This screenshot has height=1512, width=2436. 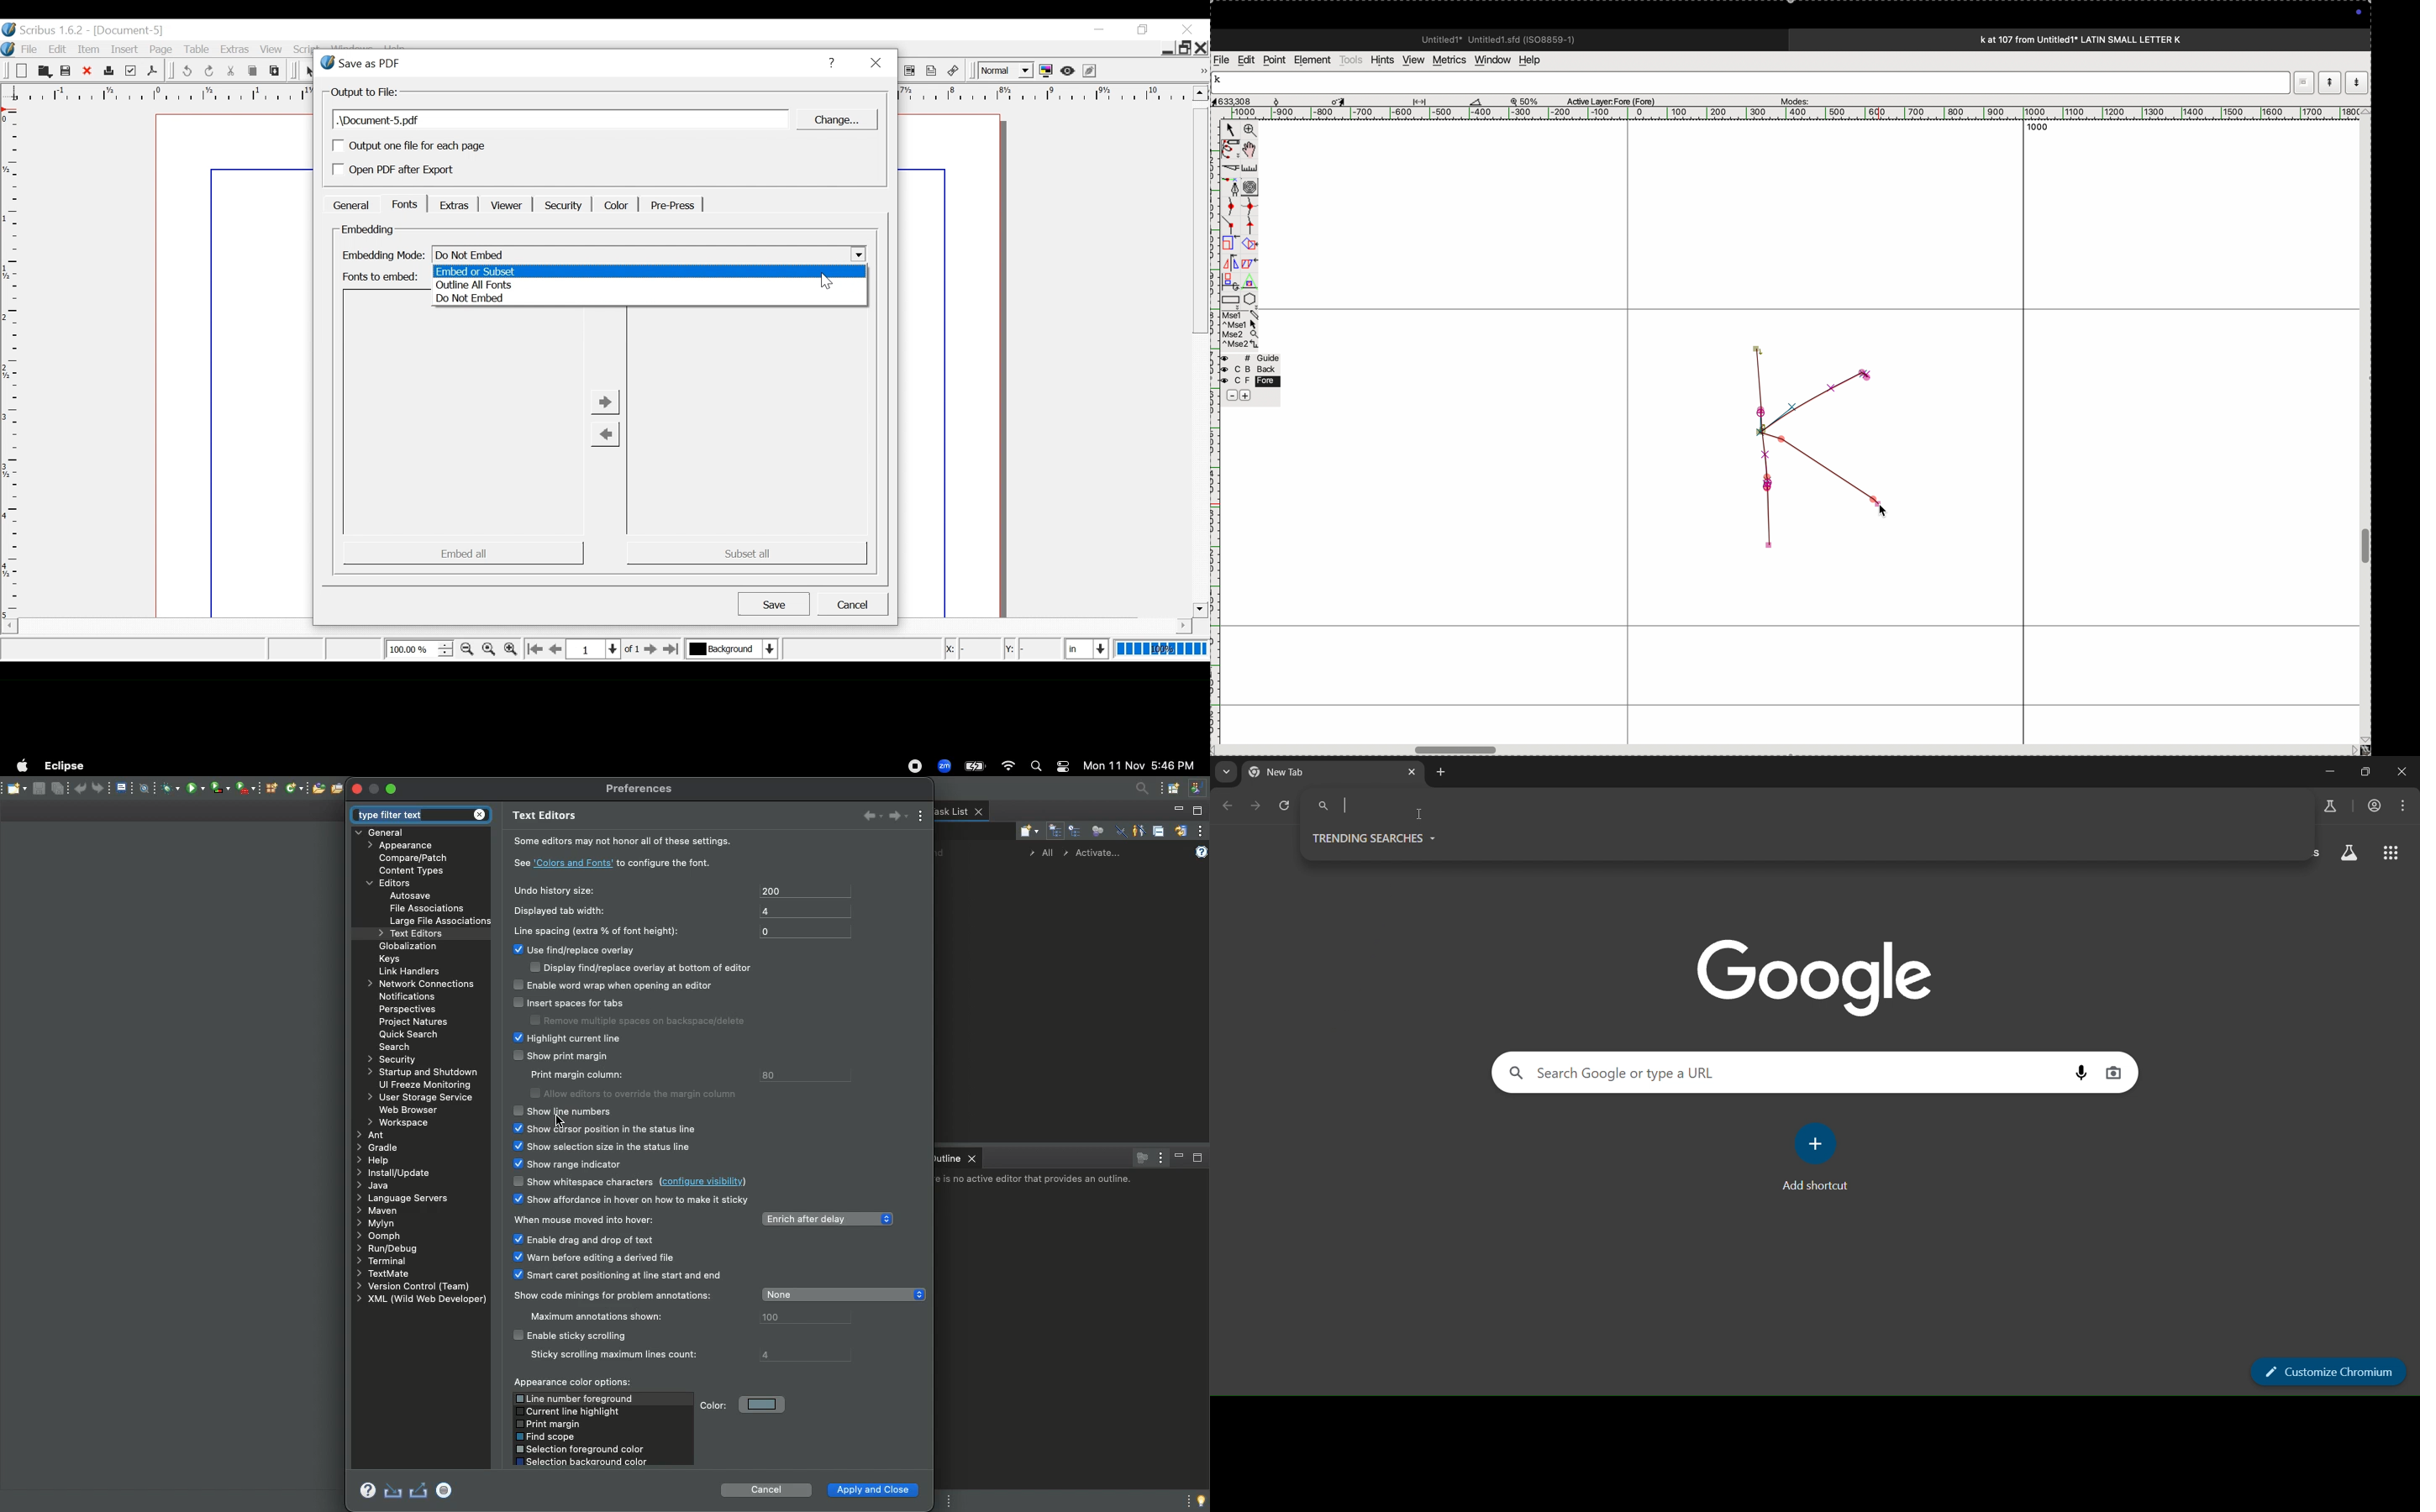 I want to click on Undo, so click(x=187, y=71).